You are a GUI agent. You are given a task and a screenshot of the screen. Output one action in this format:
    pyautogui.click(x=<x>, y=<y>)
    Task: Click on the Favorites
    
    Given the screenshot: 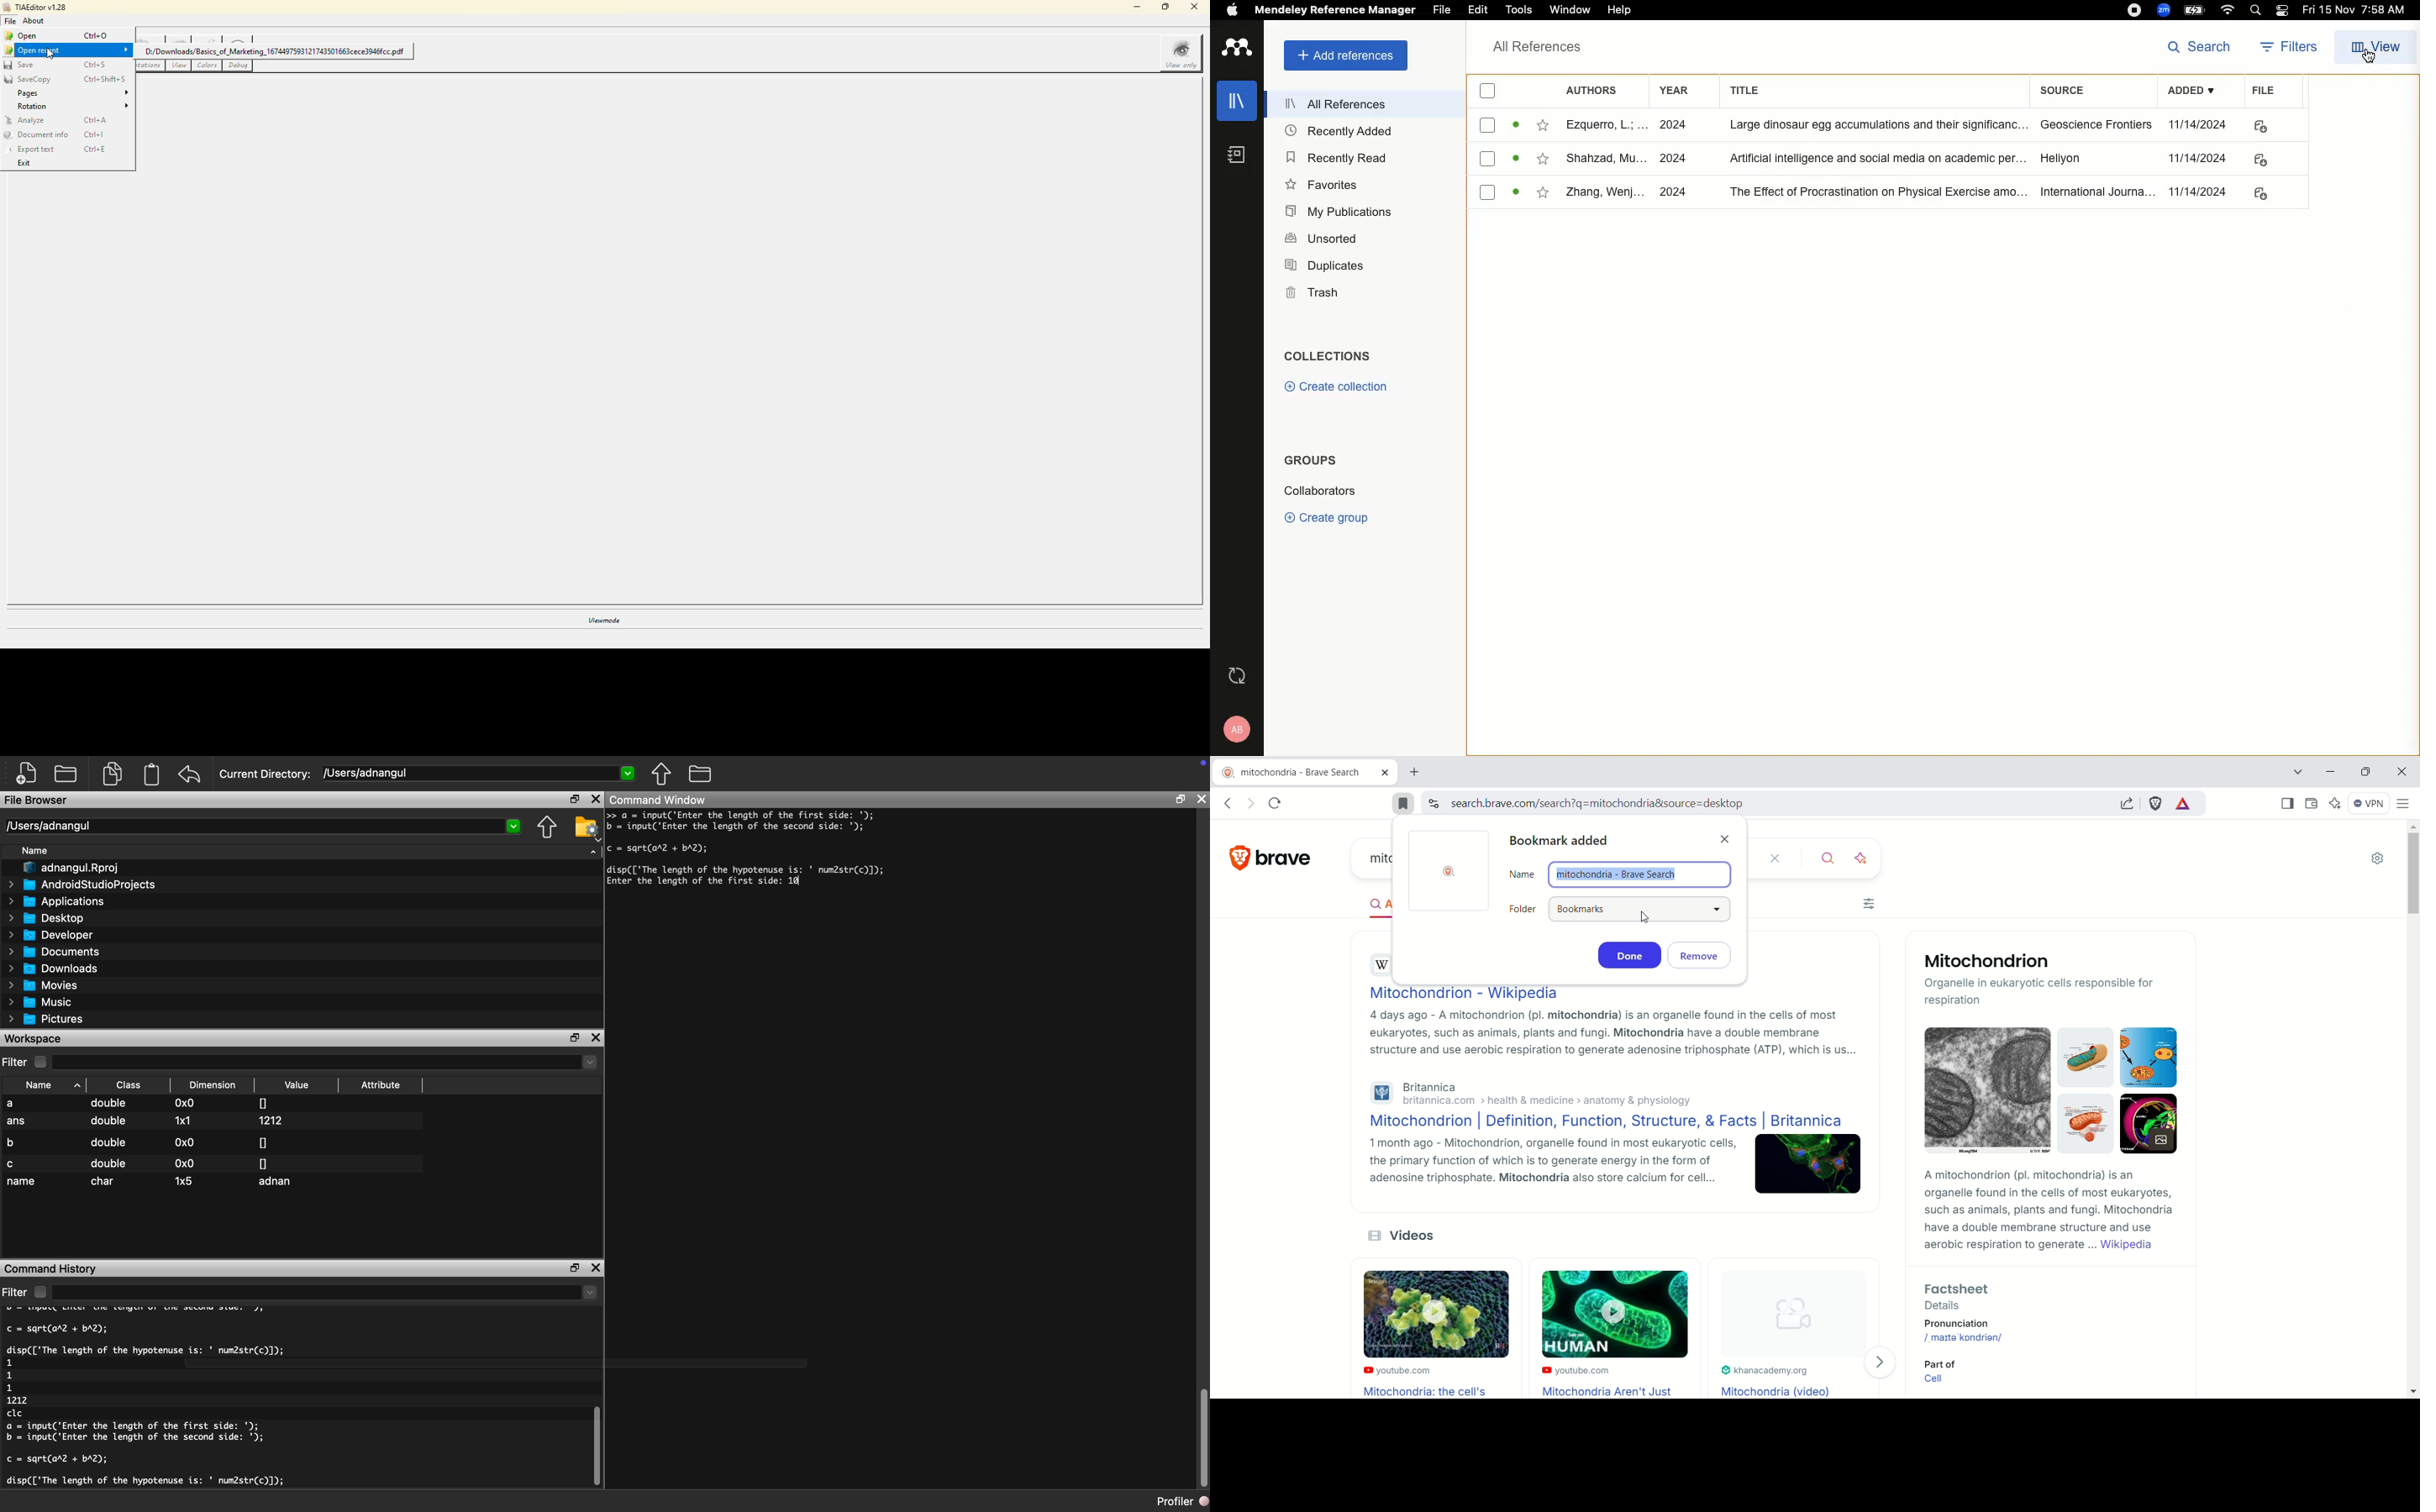 What is the action you would take?
    pyautogui.click(x=1544, y=160)
    